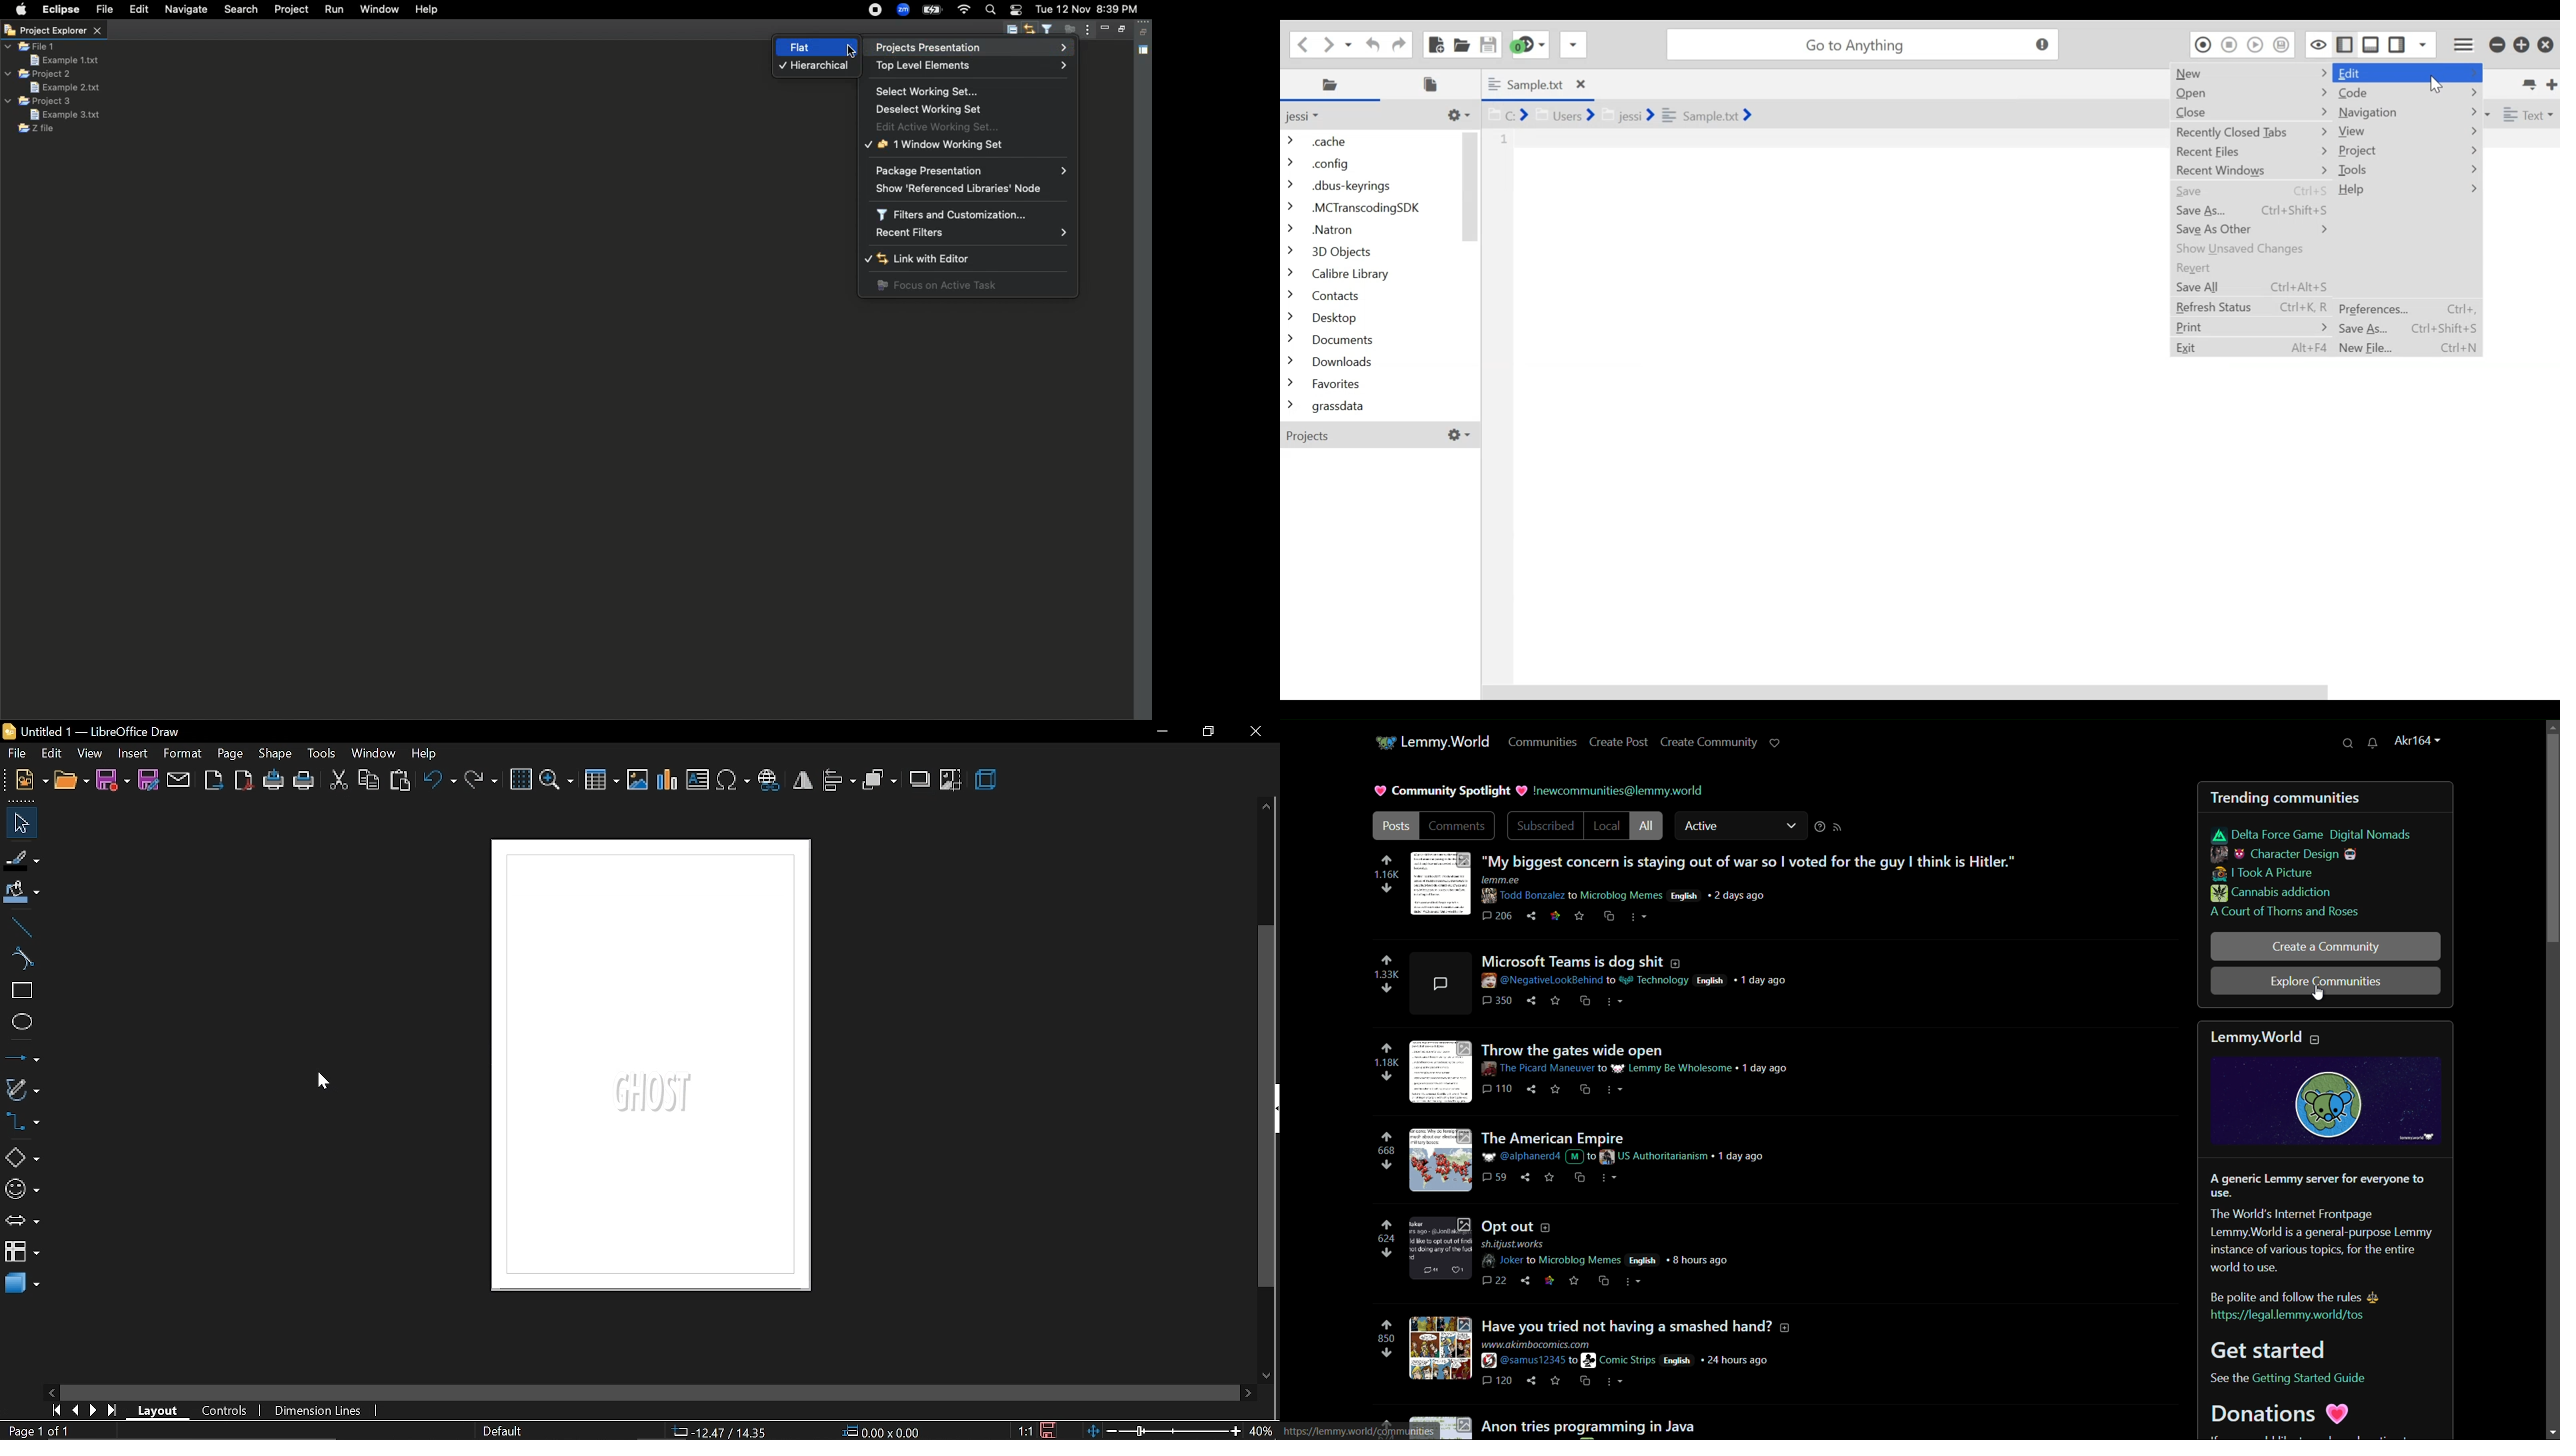 Image resolution: width=2576 pixels, height=1456 pixels. What do you see at coordinates (375, 753) in the screenshot?
I see `window` at bounding box center [375, 753].